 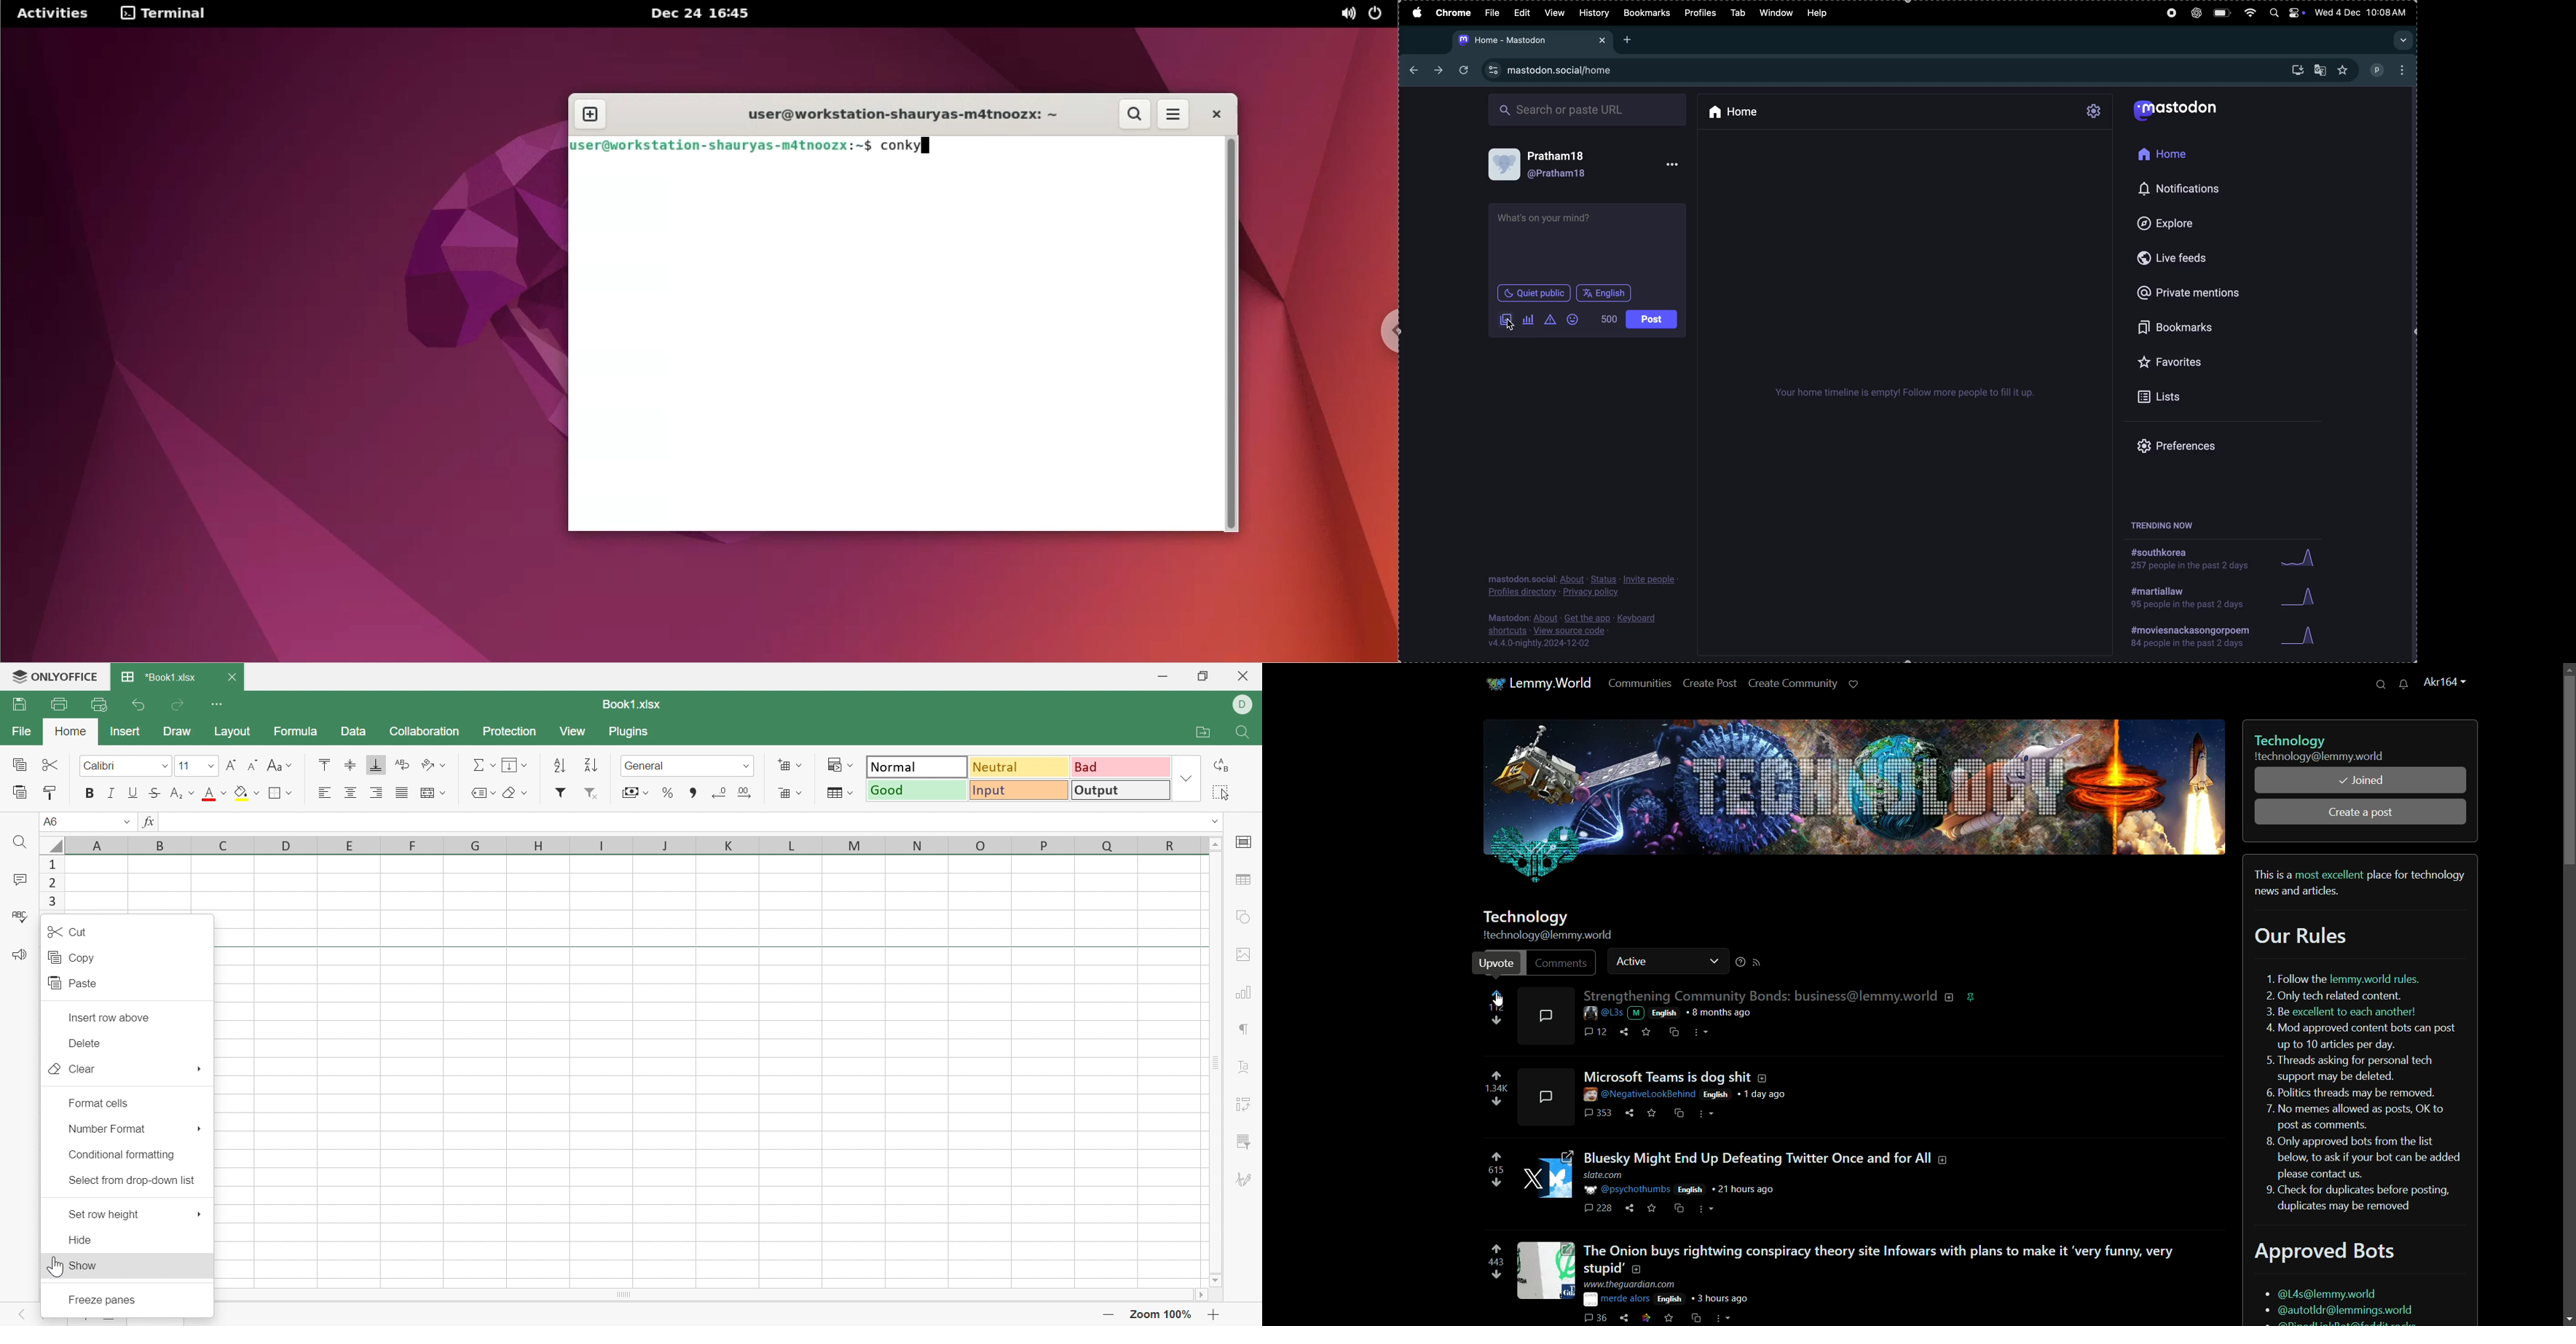 What do you see at coordinates (112, 793) in the screenshot?
I see `Italic` at bounding box center [112, 793].